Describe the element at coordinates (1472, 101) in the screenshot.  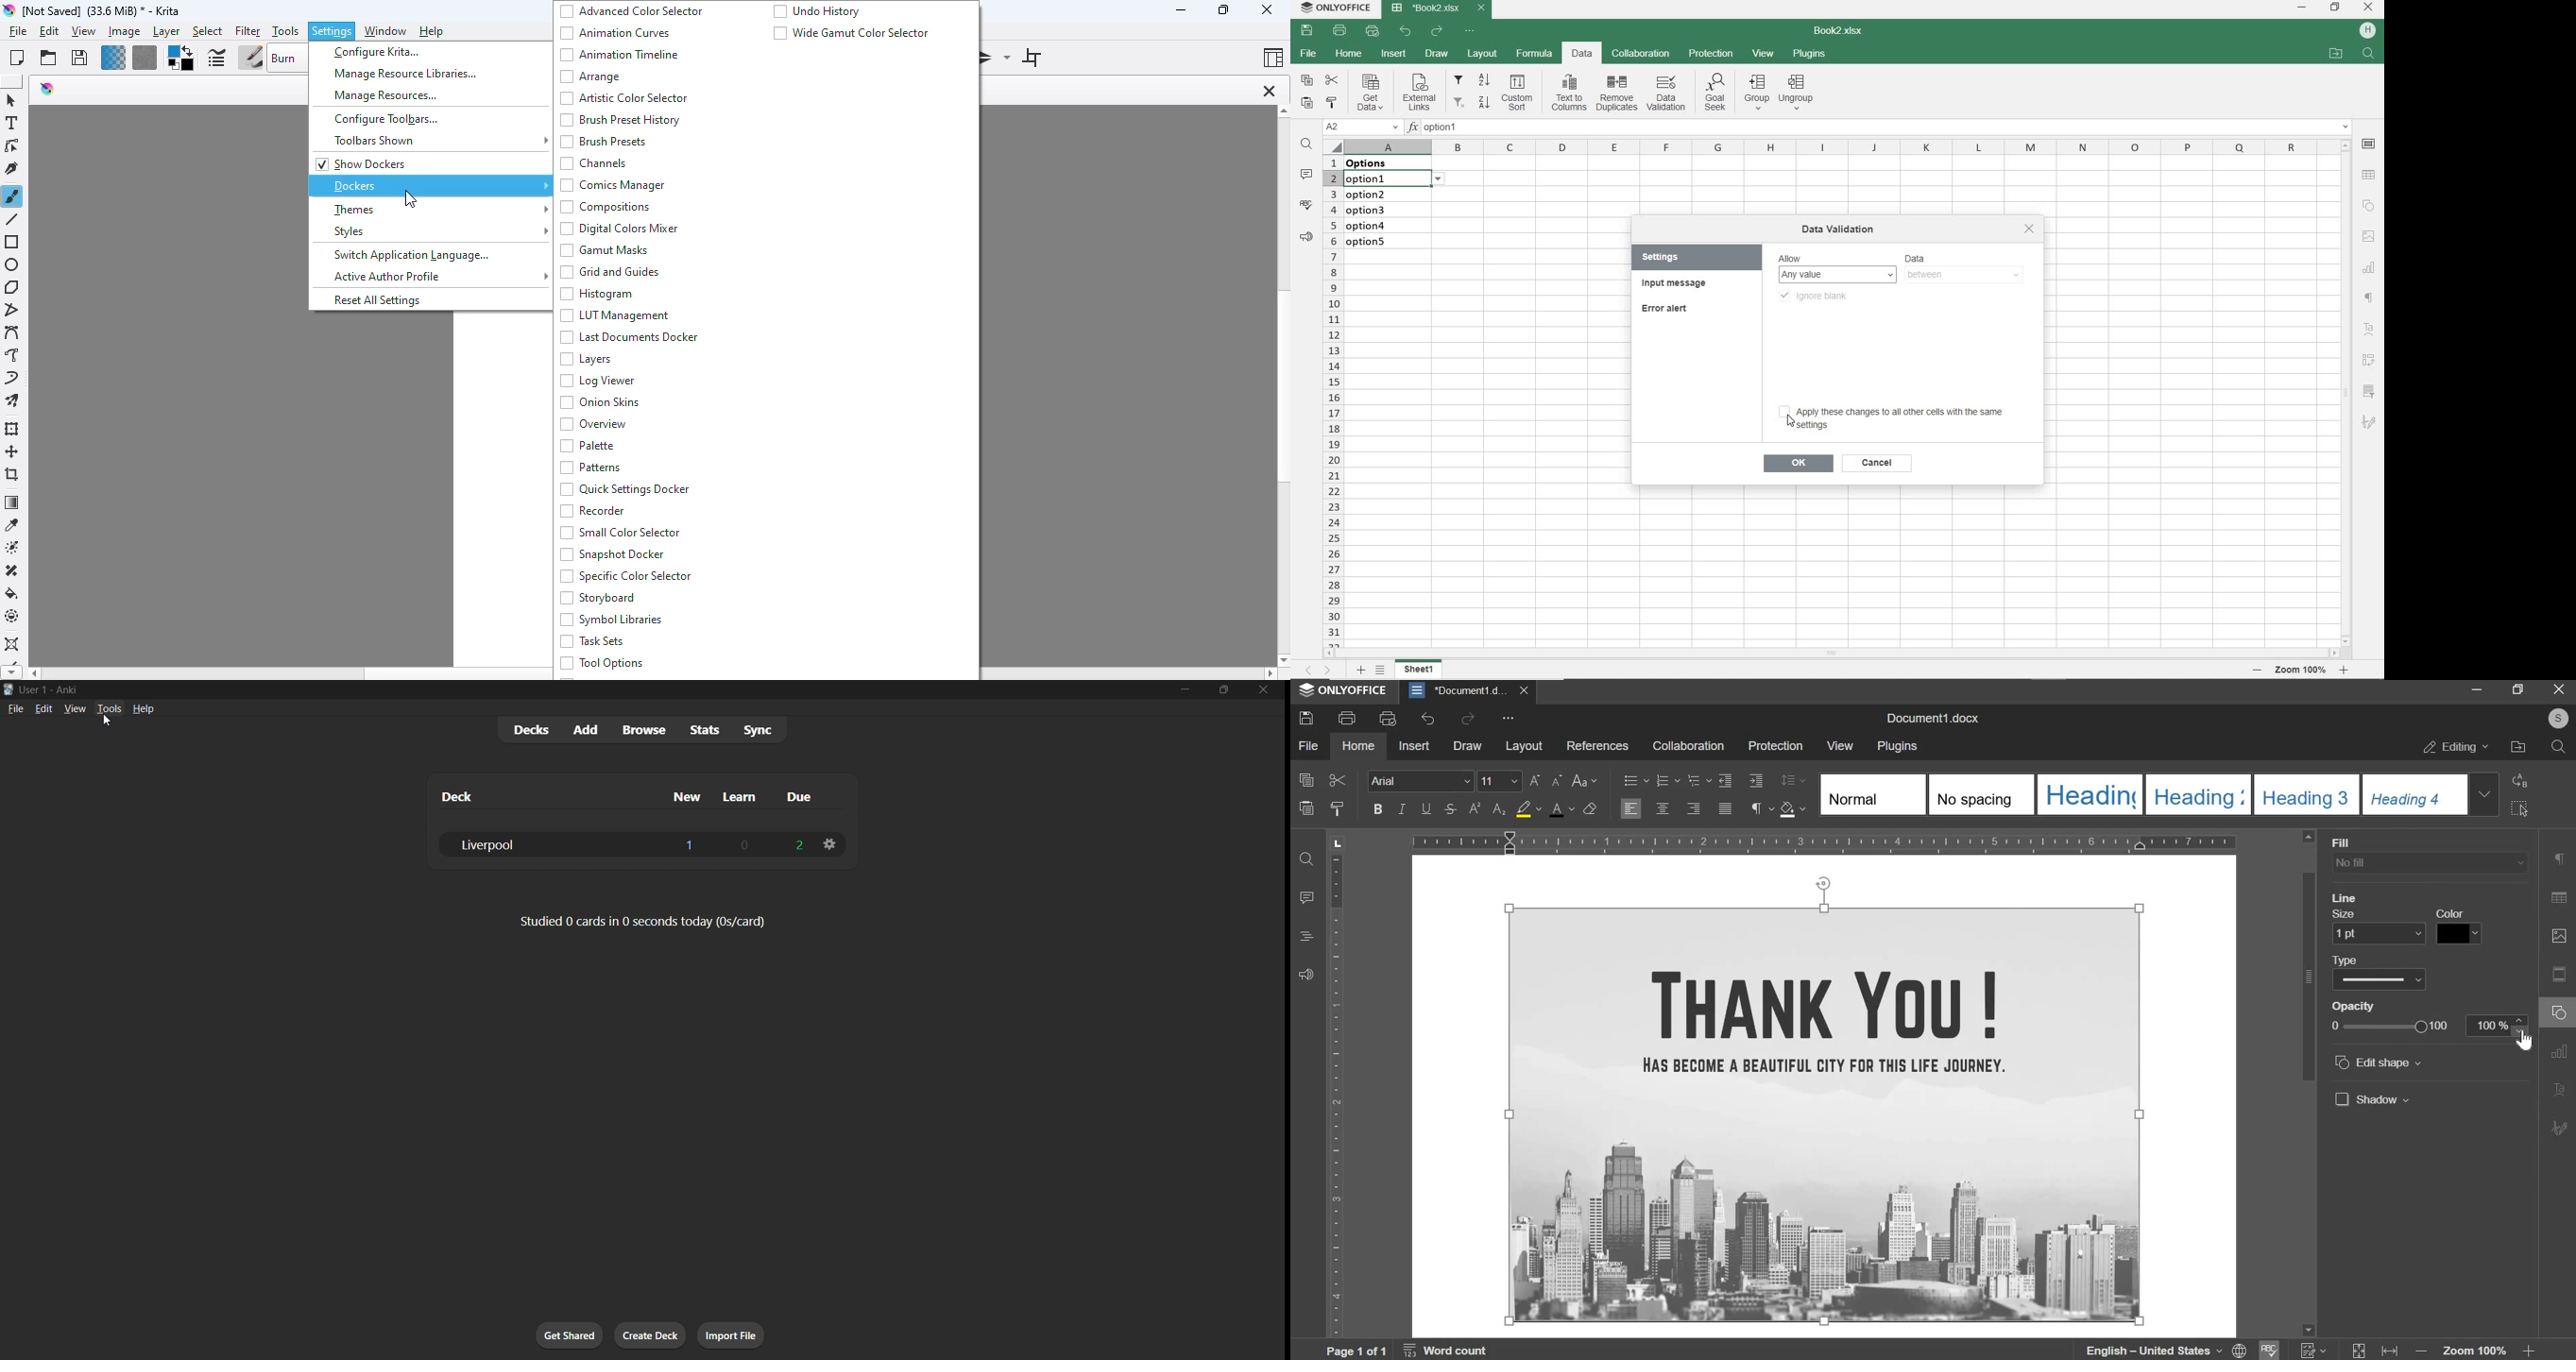
I see `filter from Z to A` at that location.